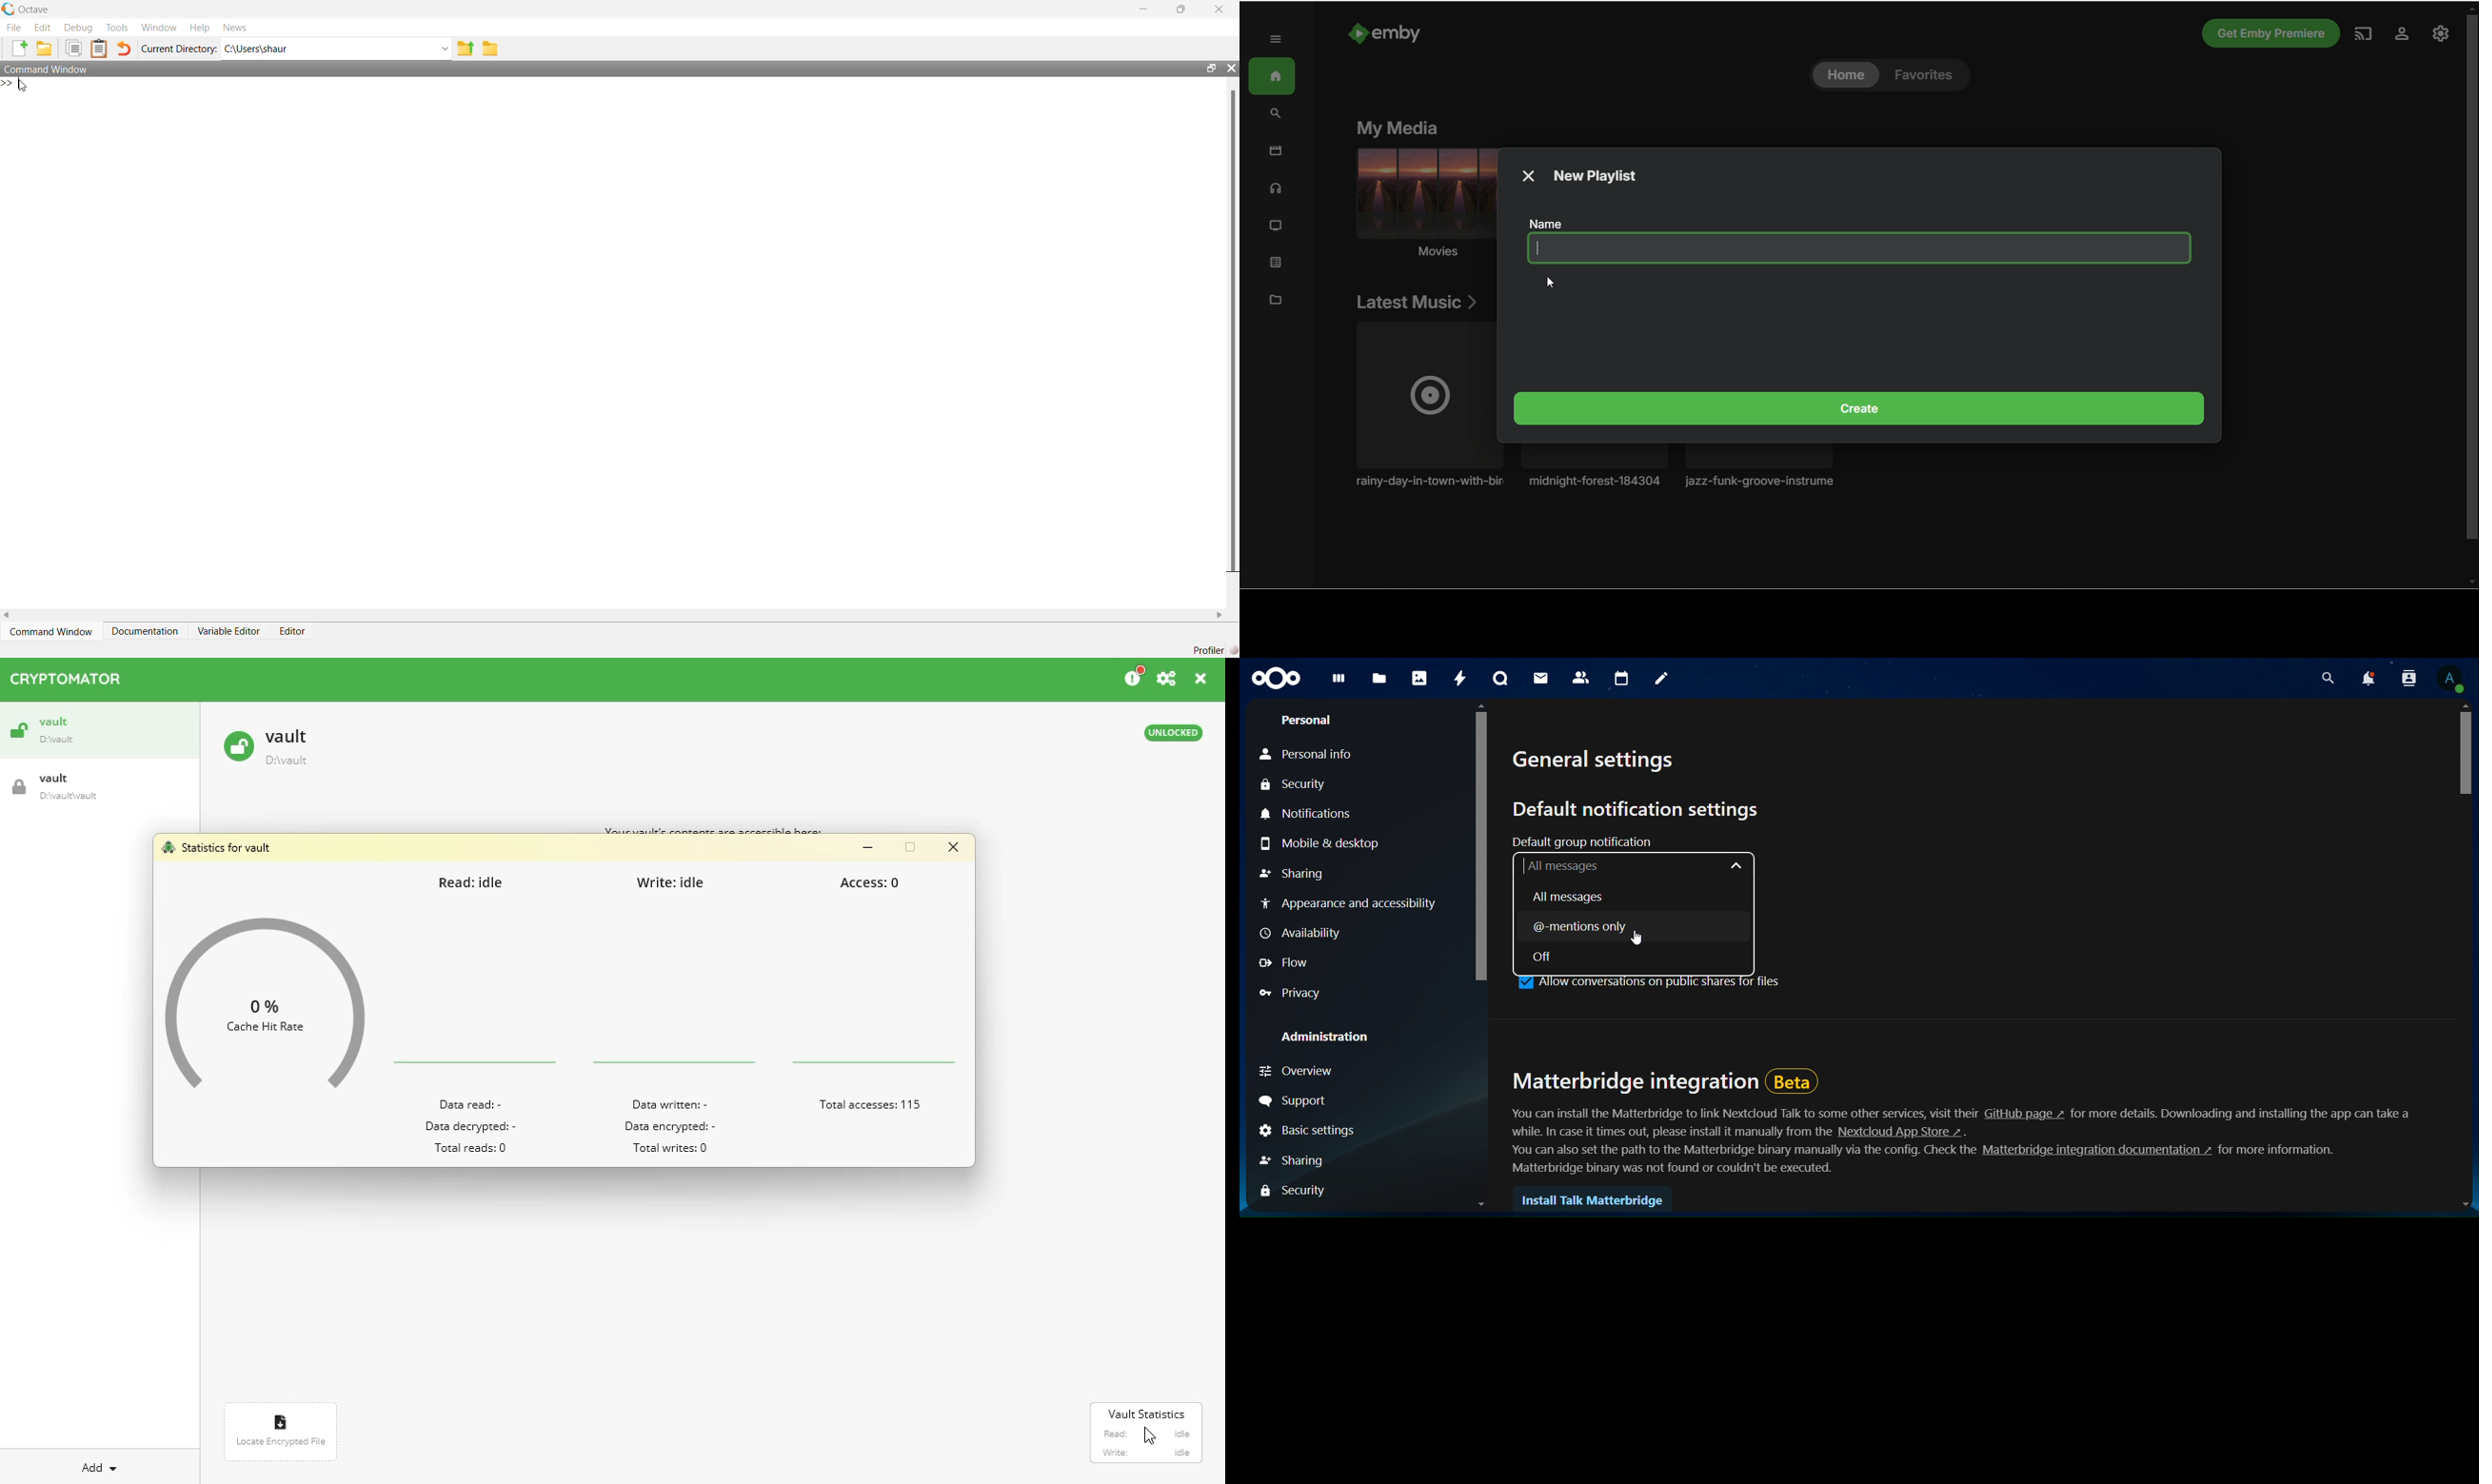 The height and width of the screenshot is (1484, 2492). I want to click on text, so click(2284, 1152).